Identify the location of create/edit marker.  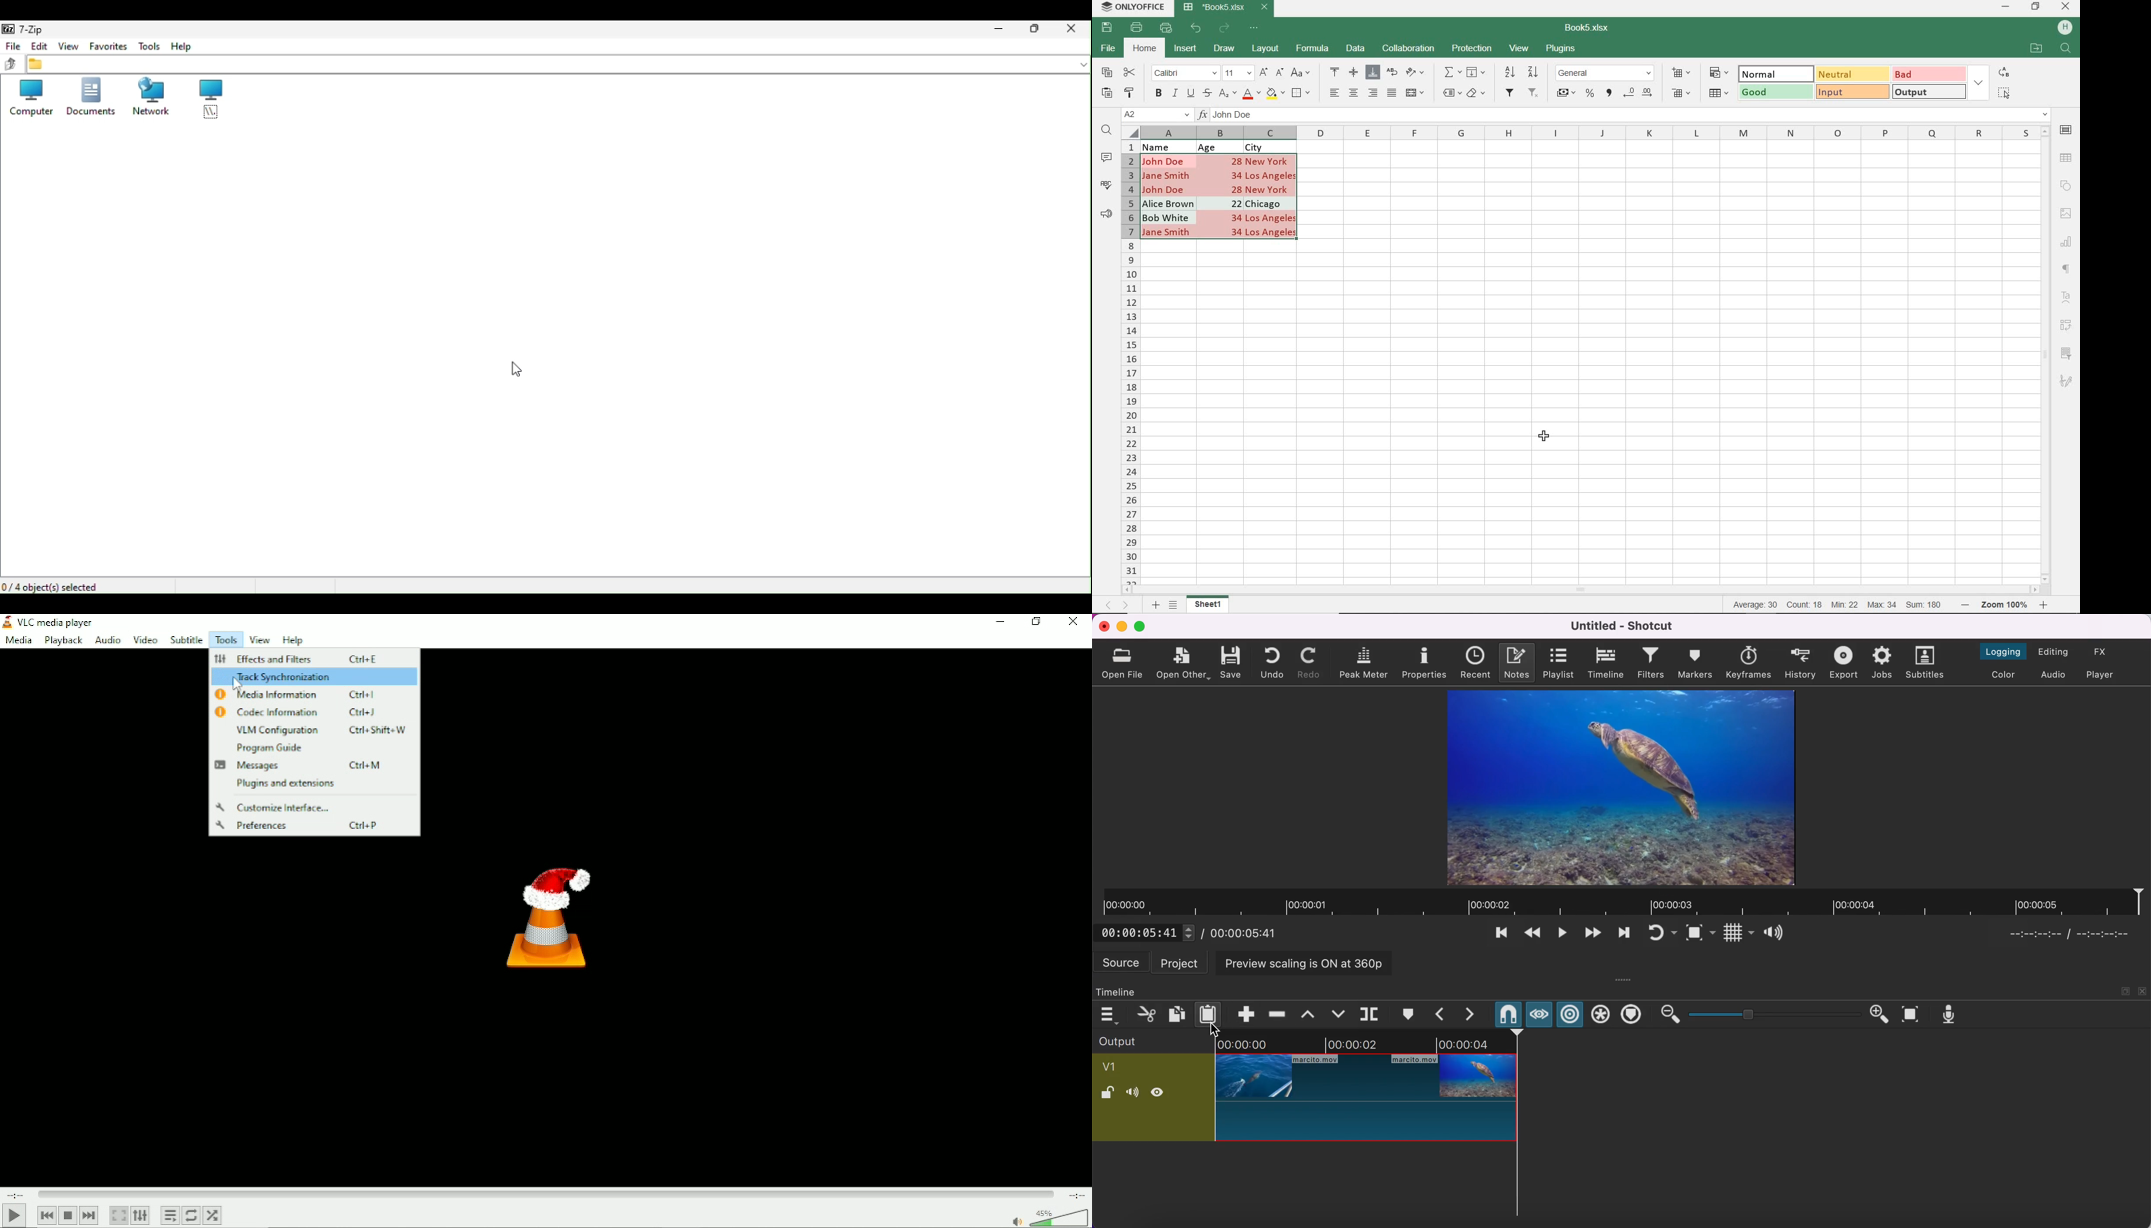
(1407, 1012).